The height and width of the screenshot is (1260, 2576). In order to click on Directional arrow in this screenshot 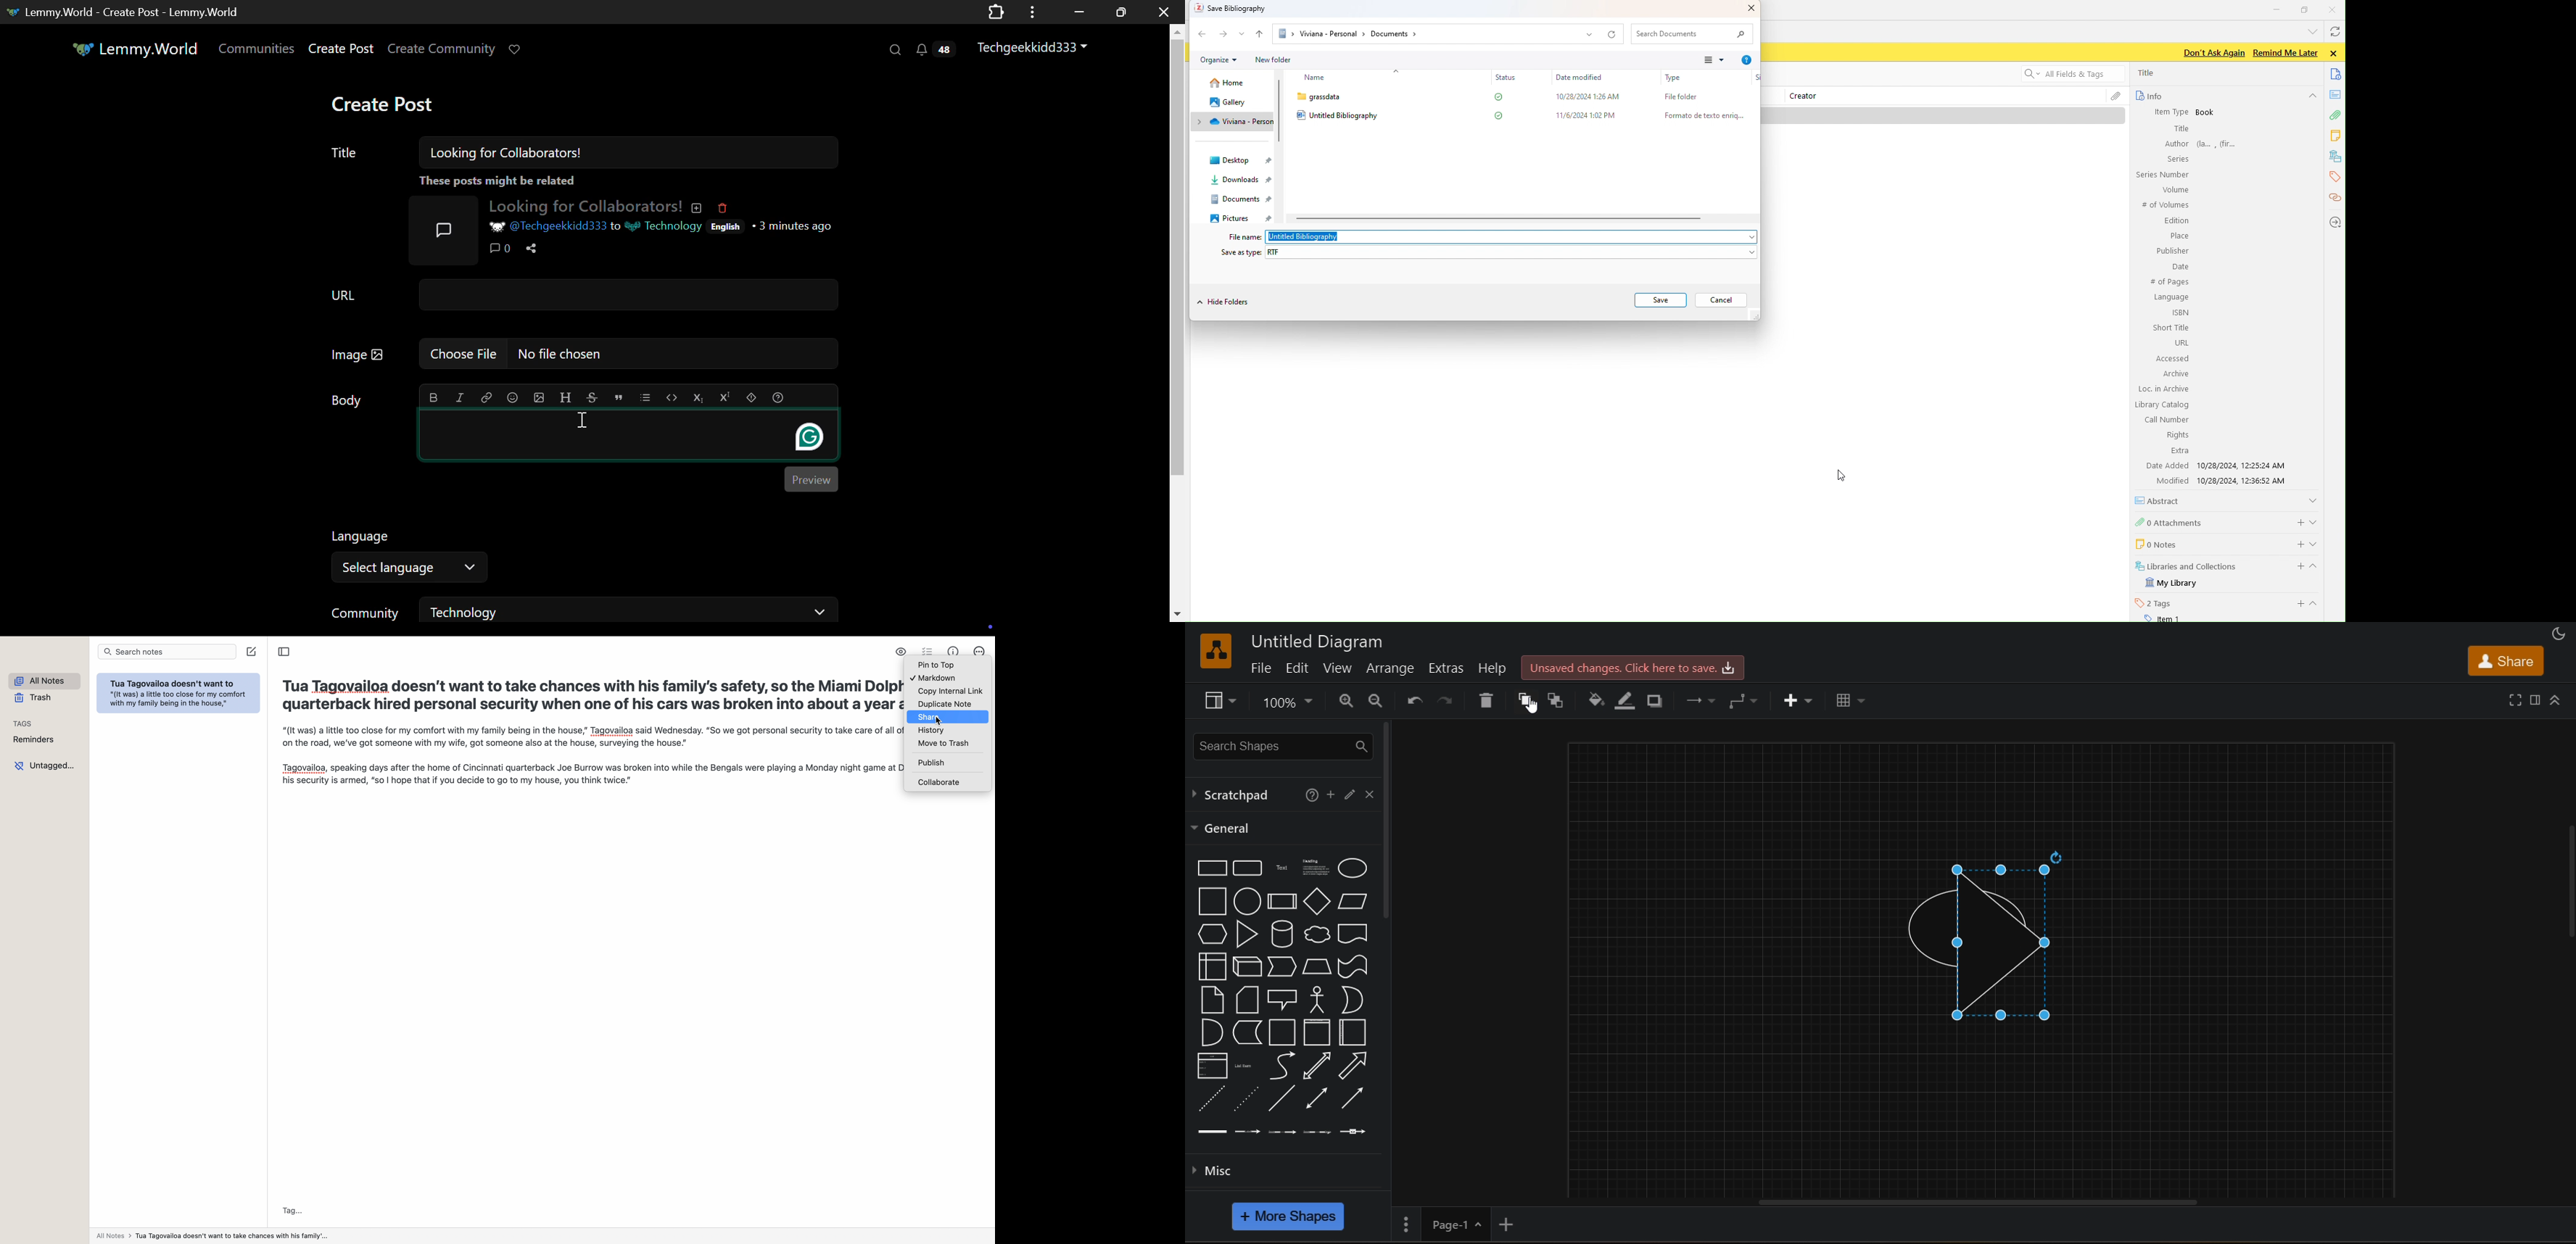, I will do `click(1351, 1065)`.